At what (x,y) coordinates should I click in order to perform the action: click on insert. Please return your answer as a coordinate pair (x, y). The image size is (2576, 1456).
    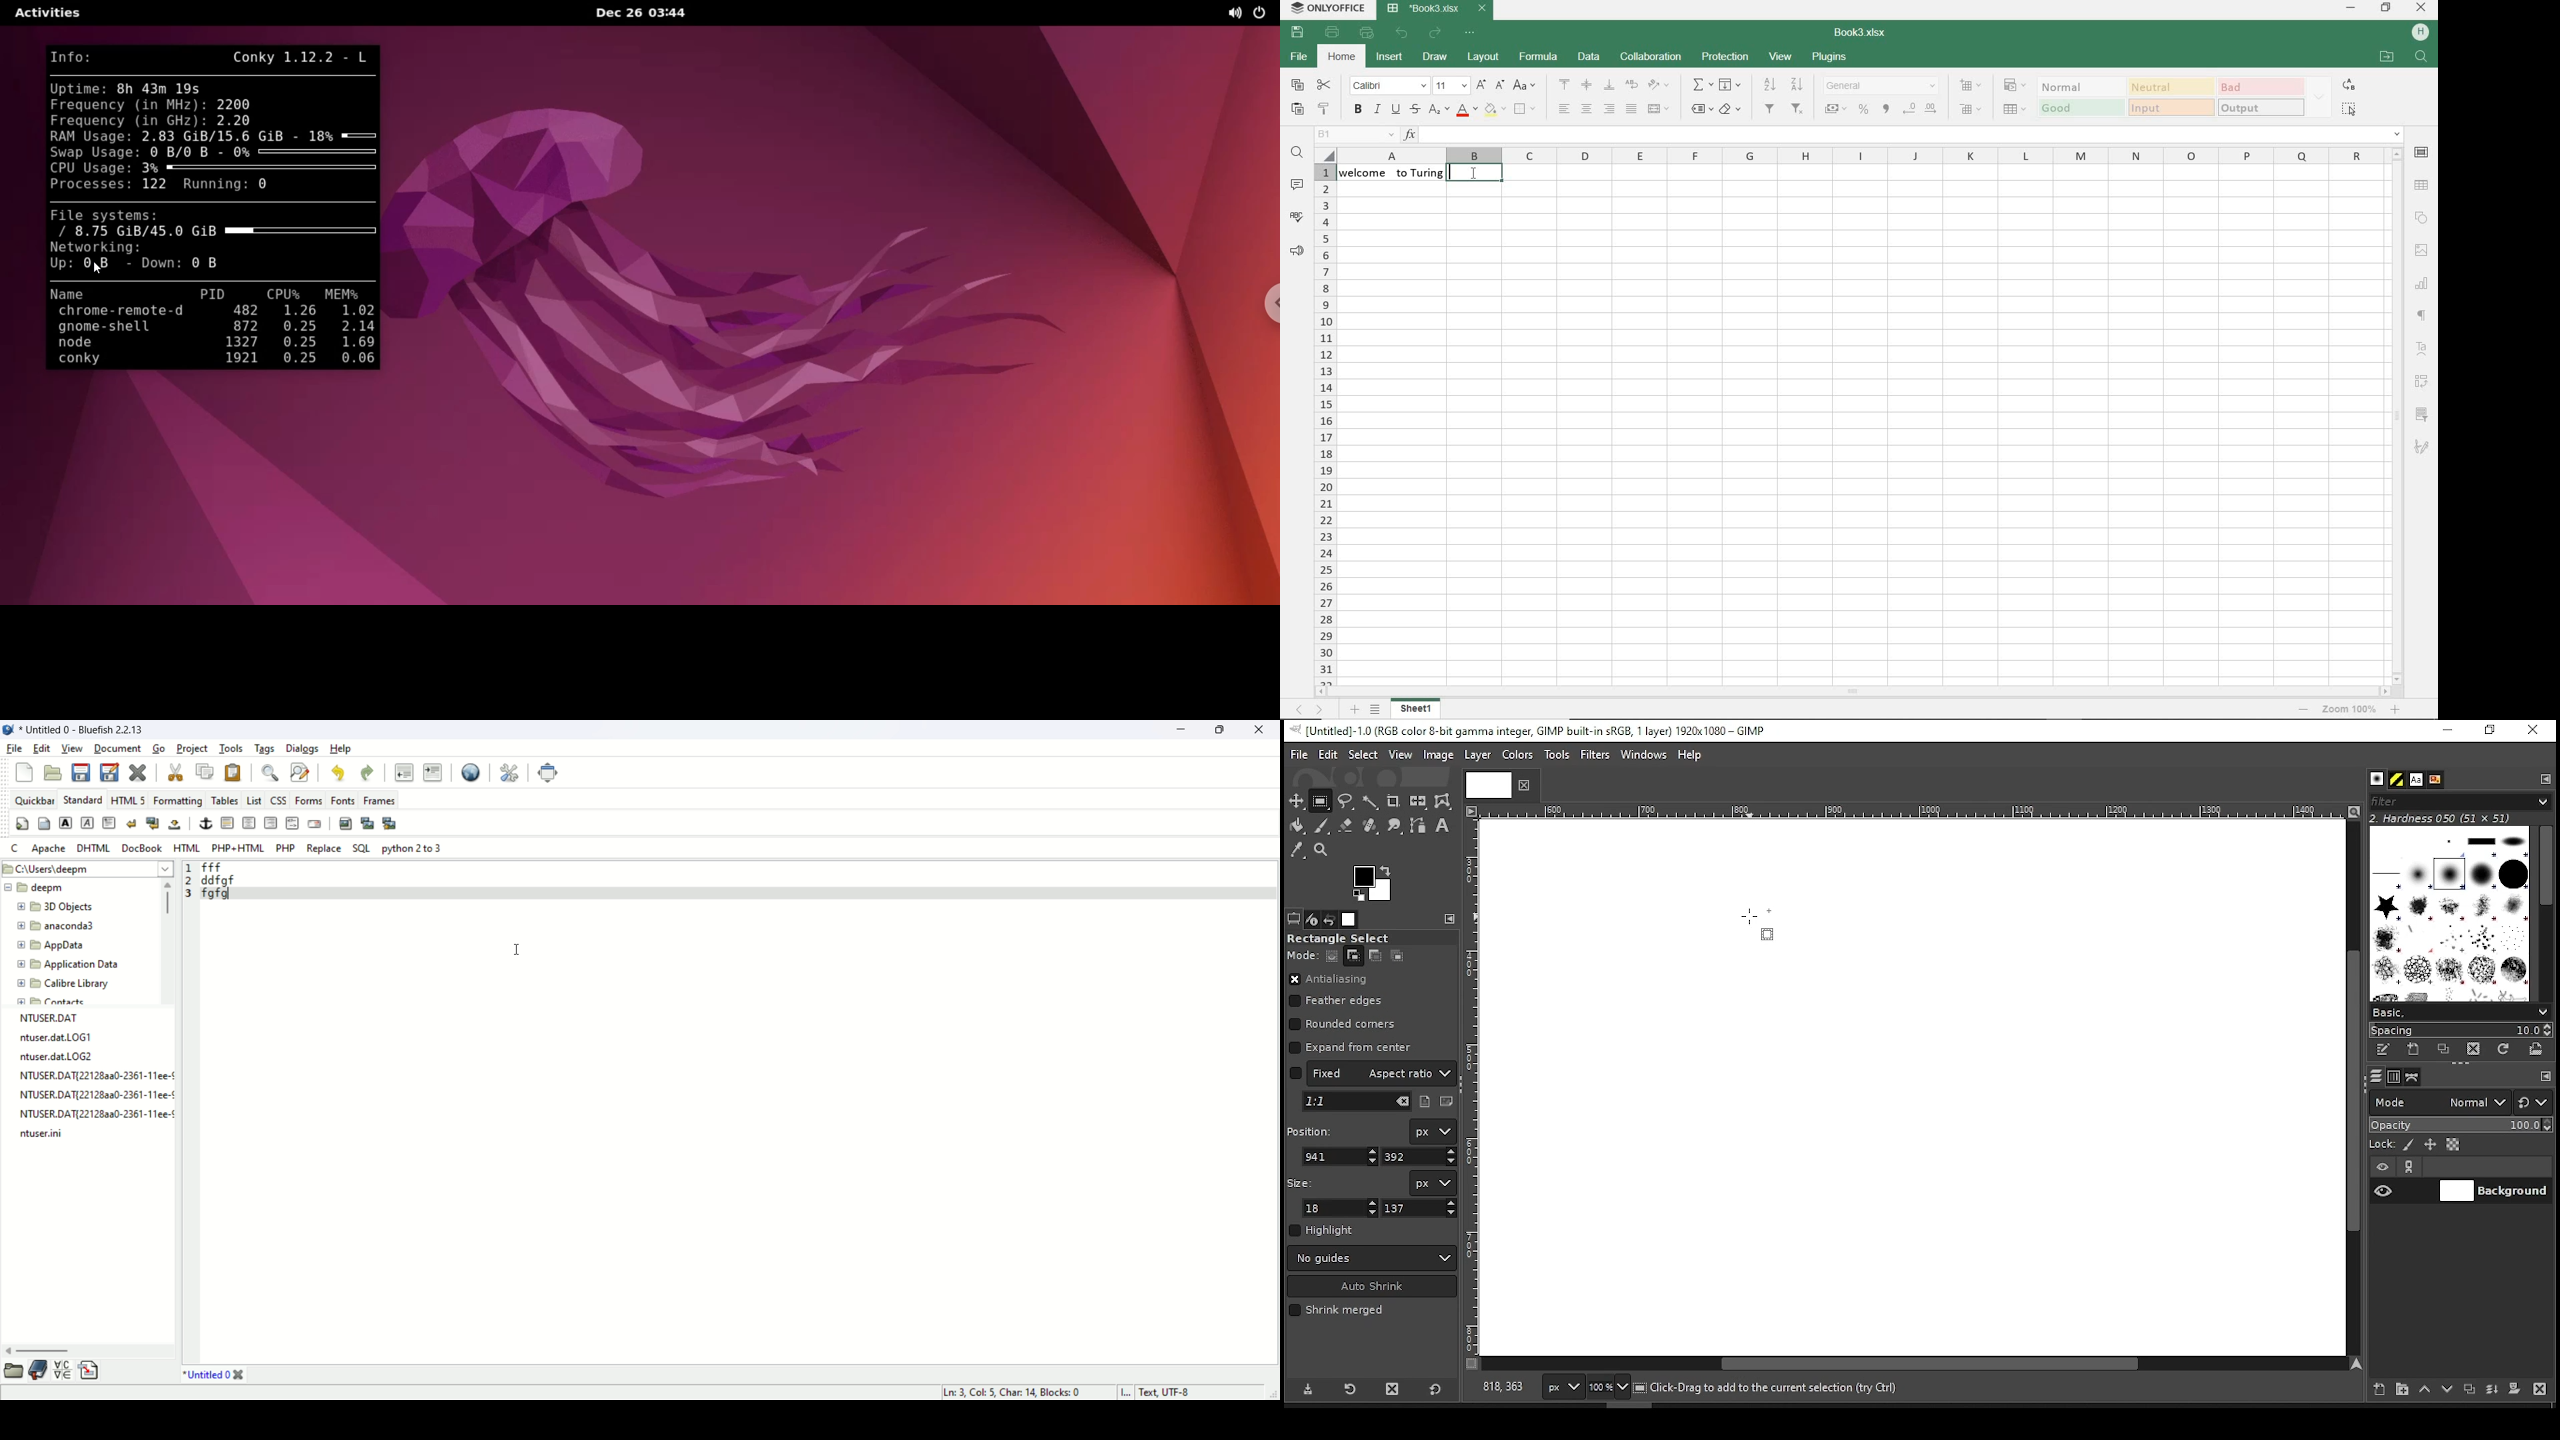
    Looking at the image, I should click on (1390, 58).